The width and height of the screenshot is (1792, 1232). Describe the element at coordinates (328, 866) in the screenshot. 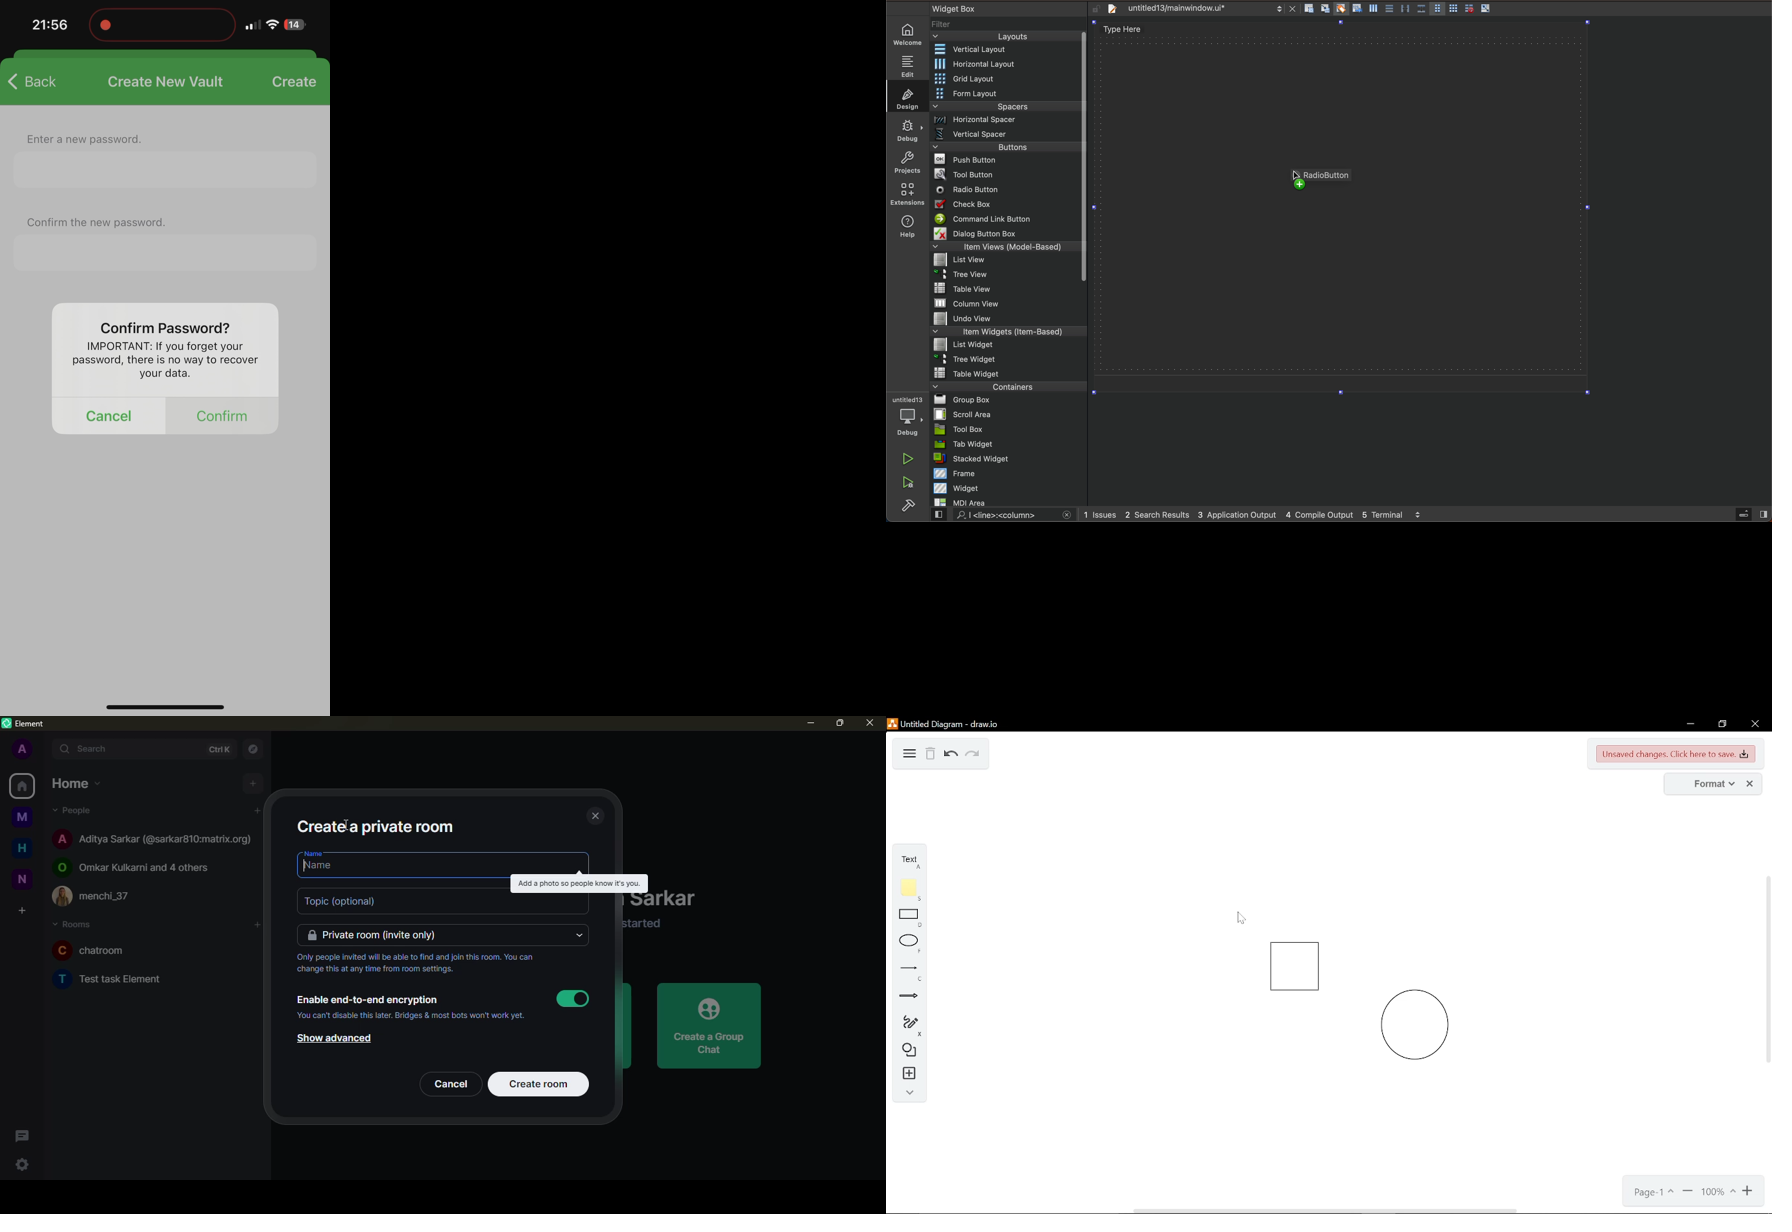

I see `name` at that location.